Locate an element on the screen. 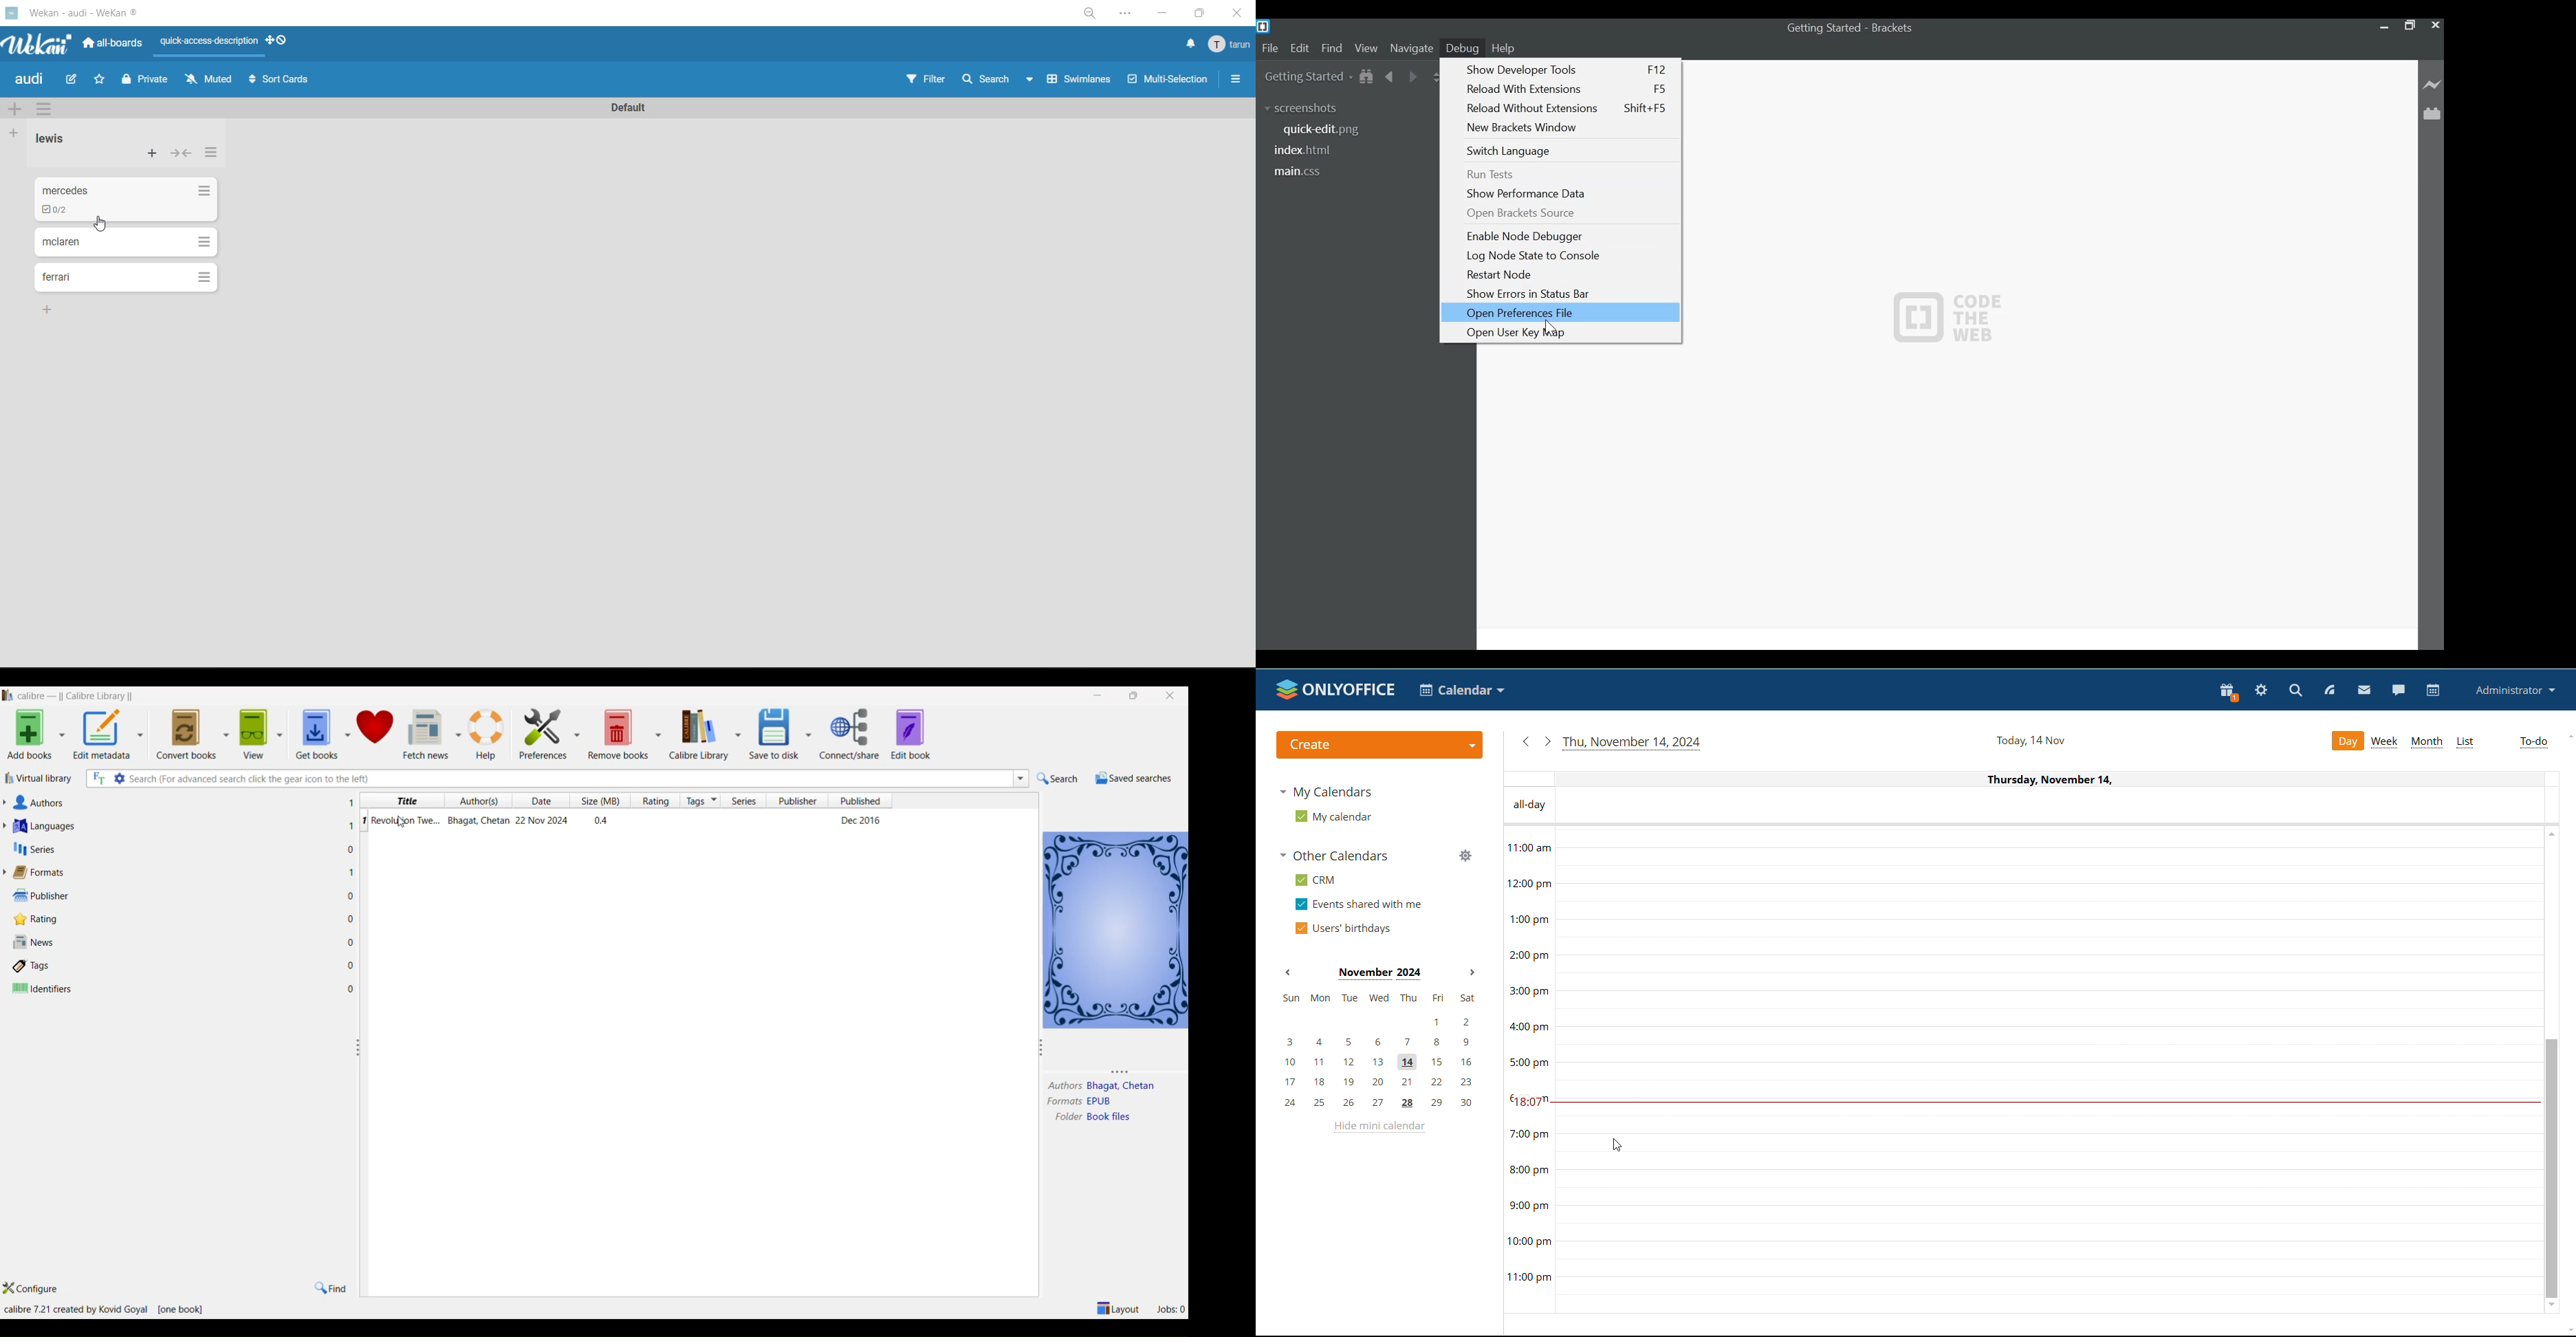  title is located at coordinates (404, 801).